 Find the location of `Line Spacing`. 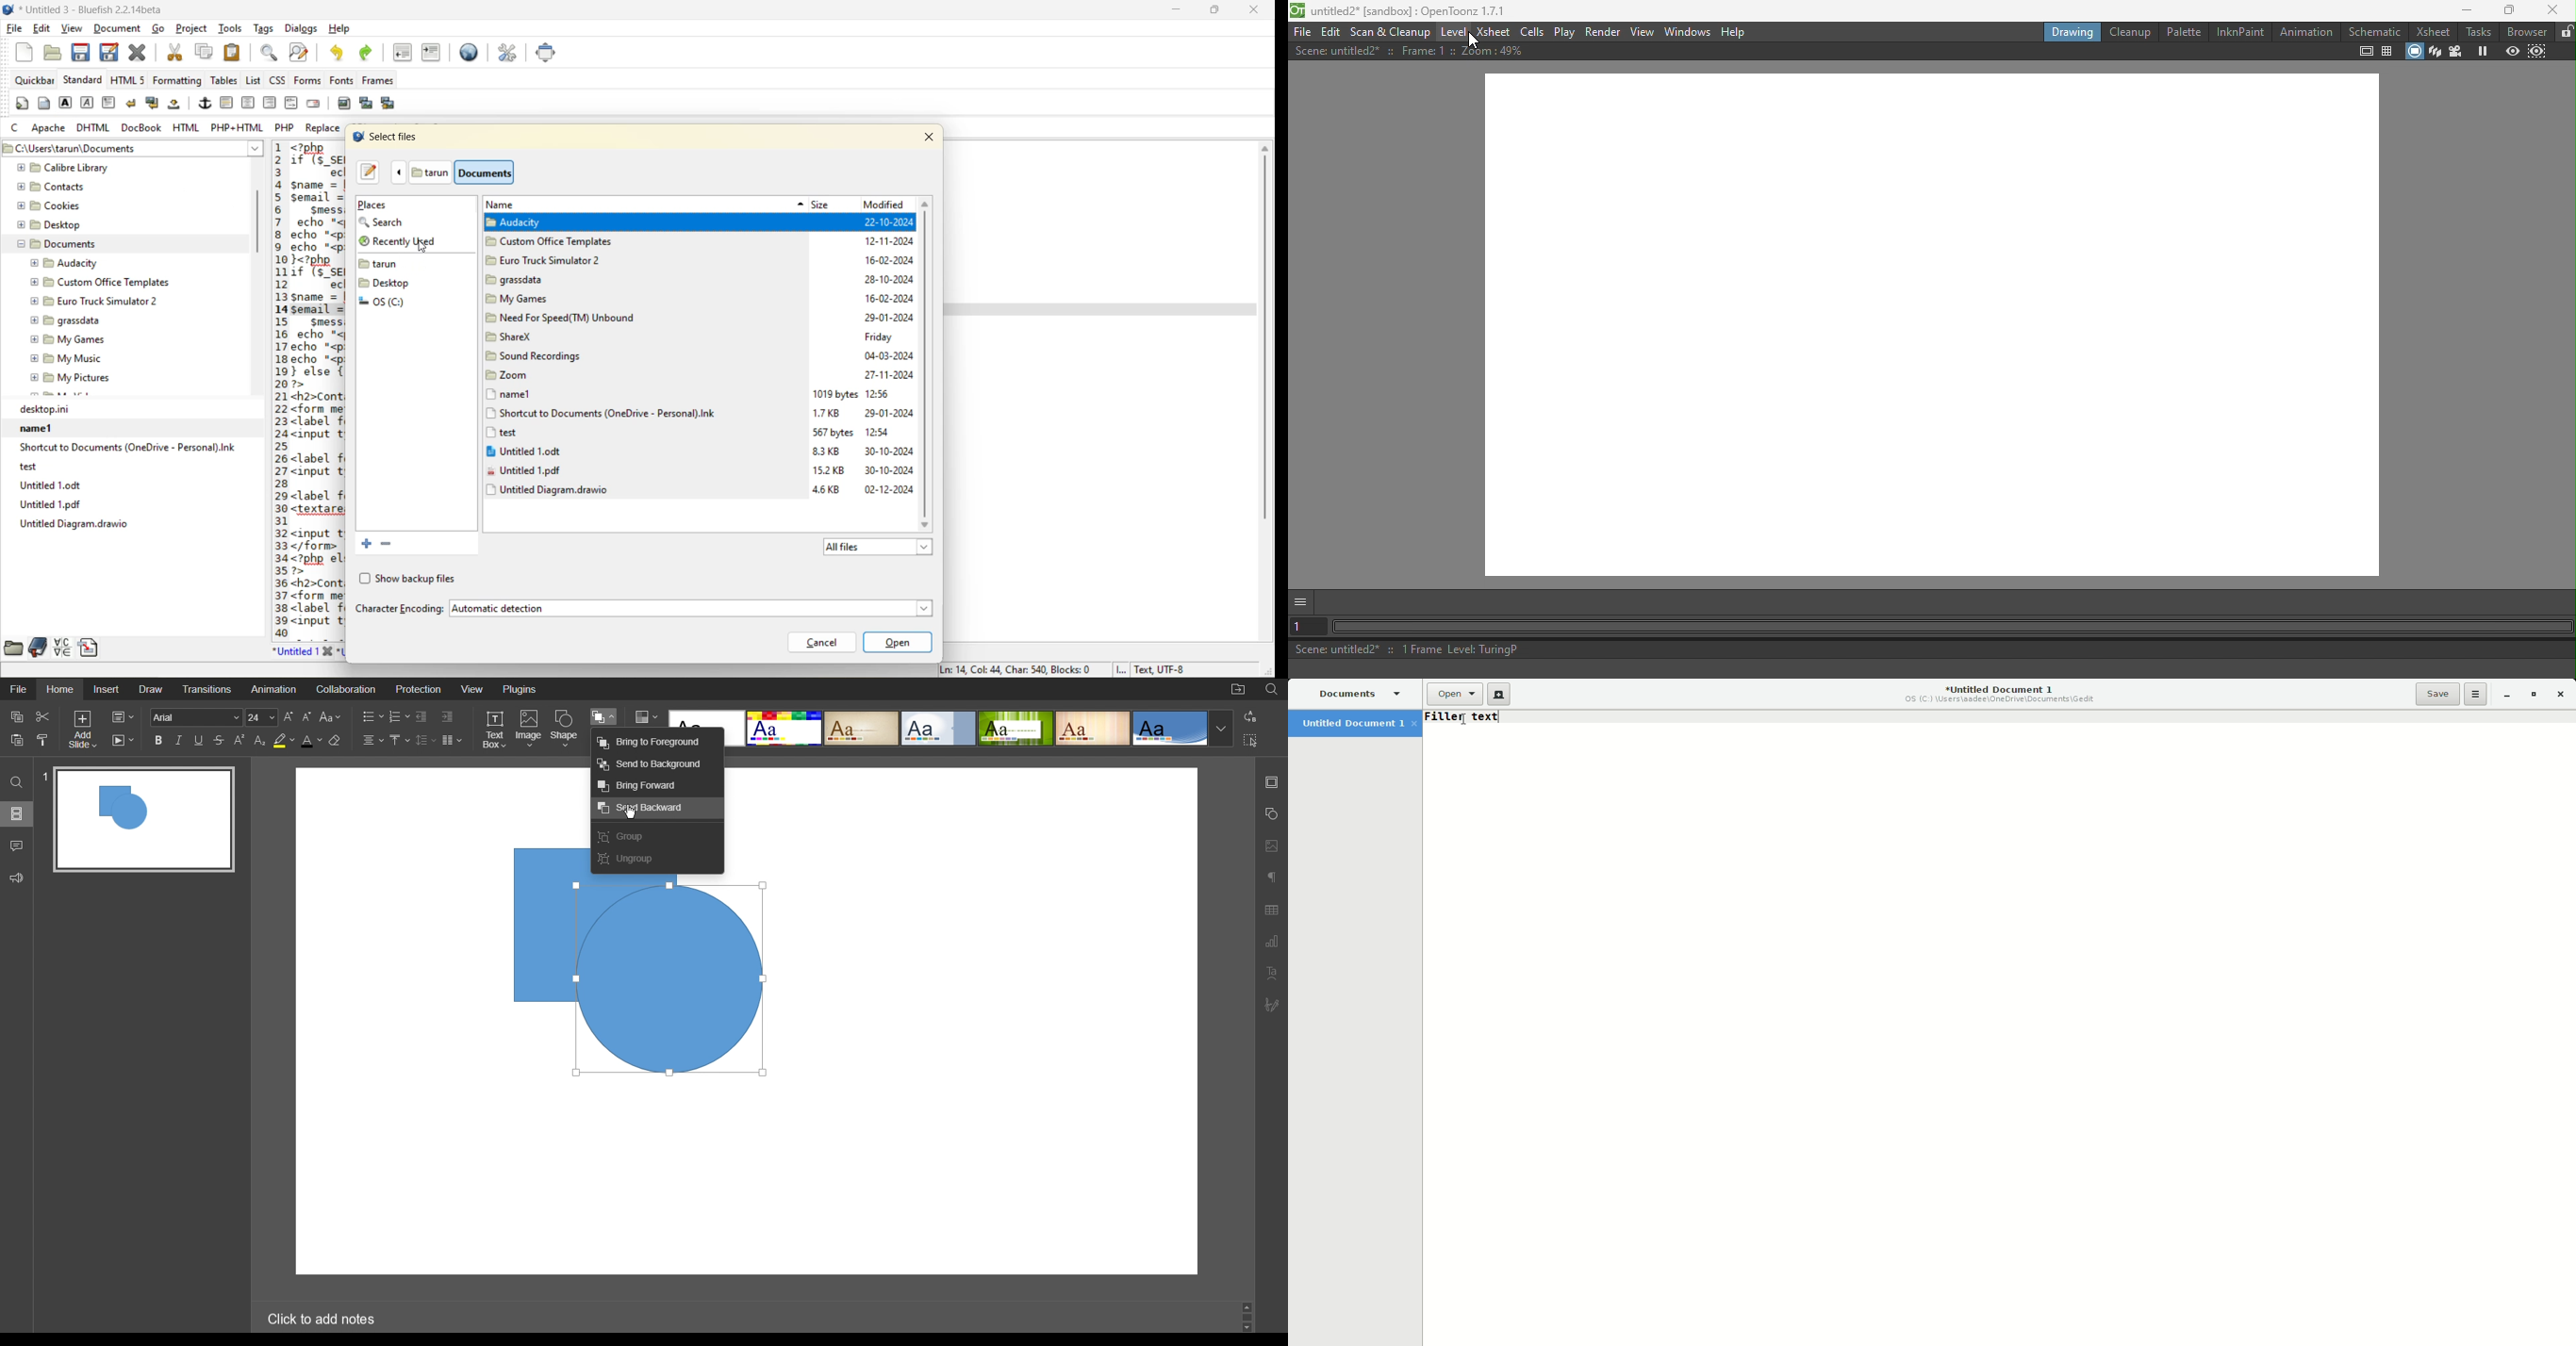

Line Spacing is located at coordinates (423, 739).